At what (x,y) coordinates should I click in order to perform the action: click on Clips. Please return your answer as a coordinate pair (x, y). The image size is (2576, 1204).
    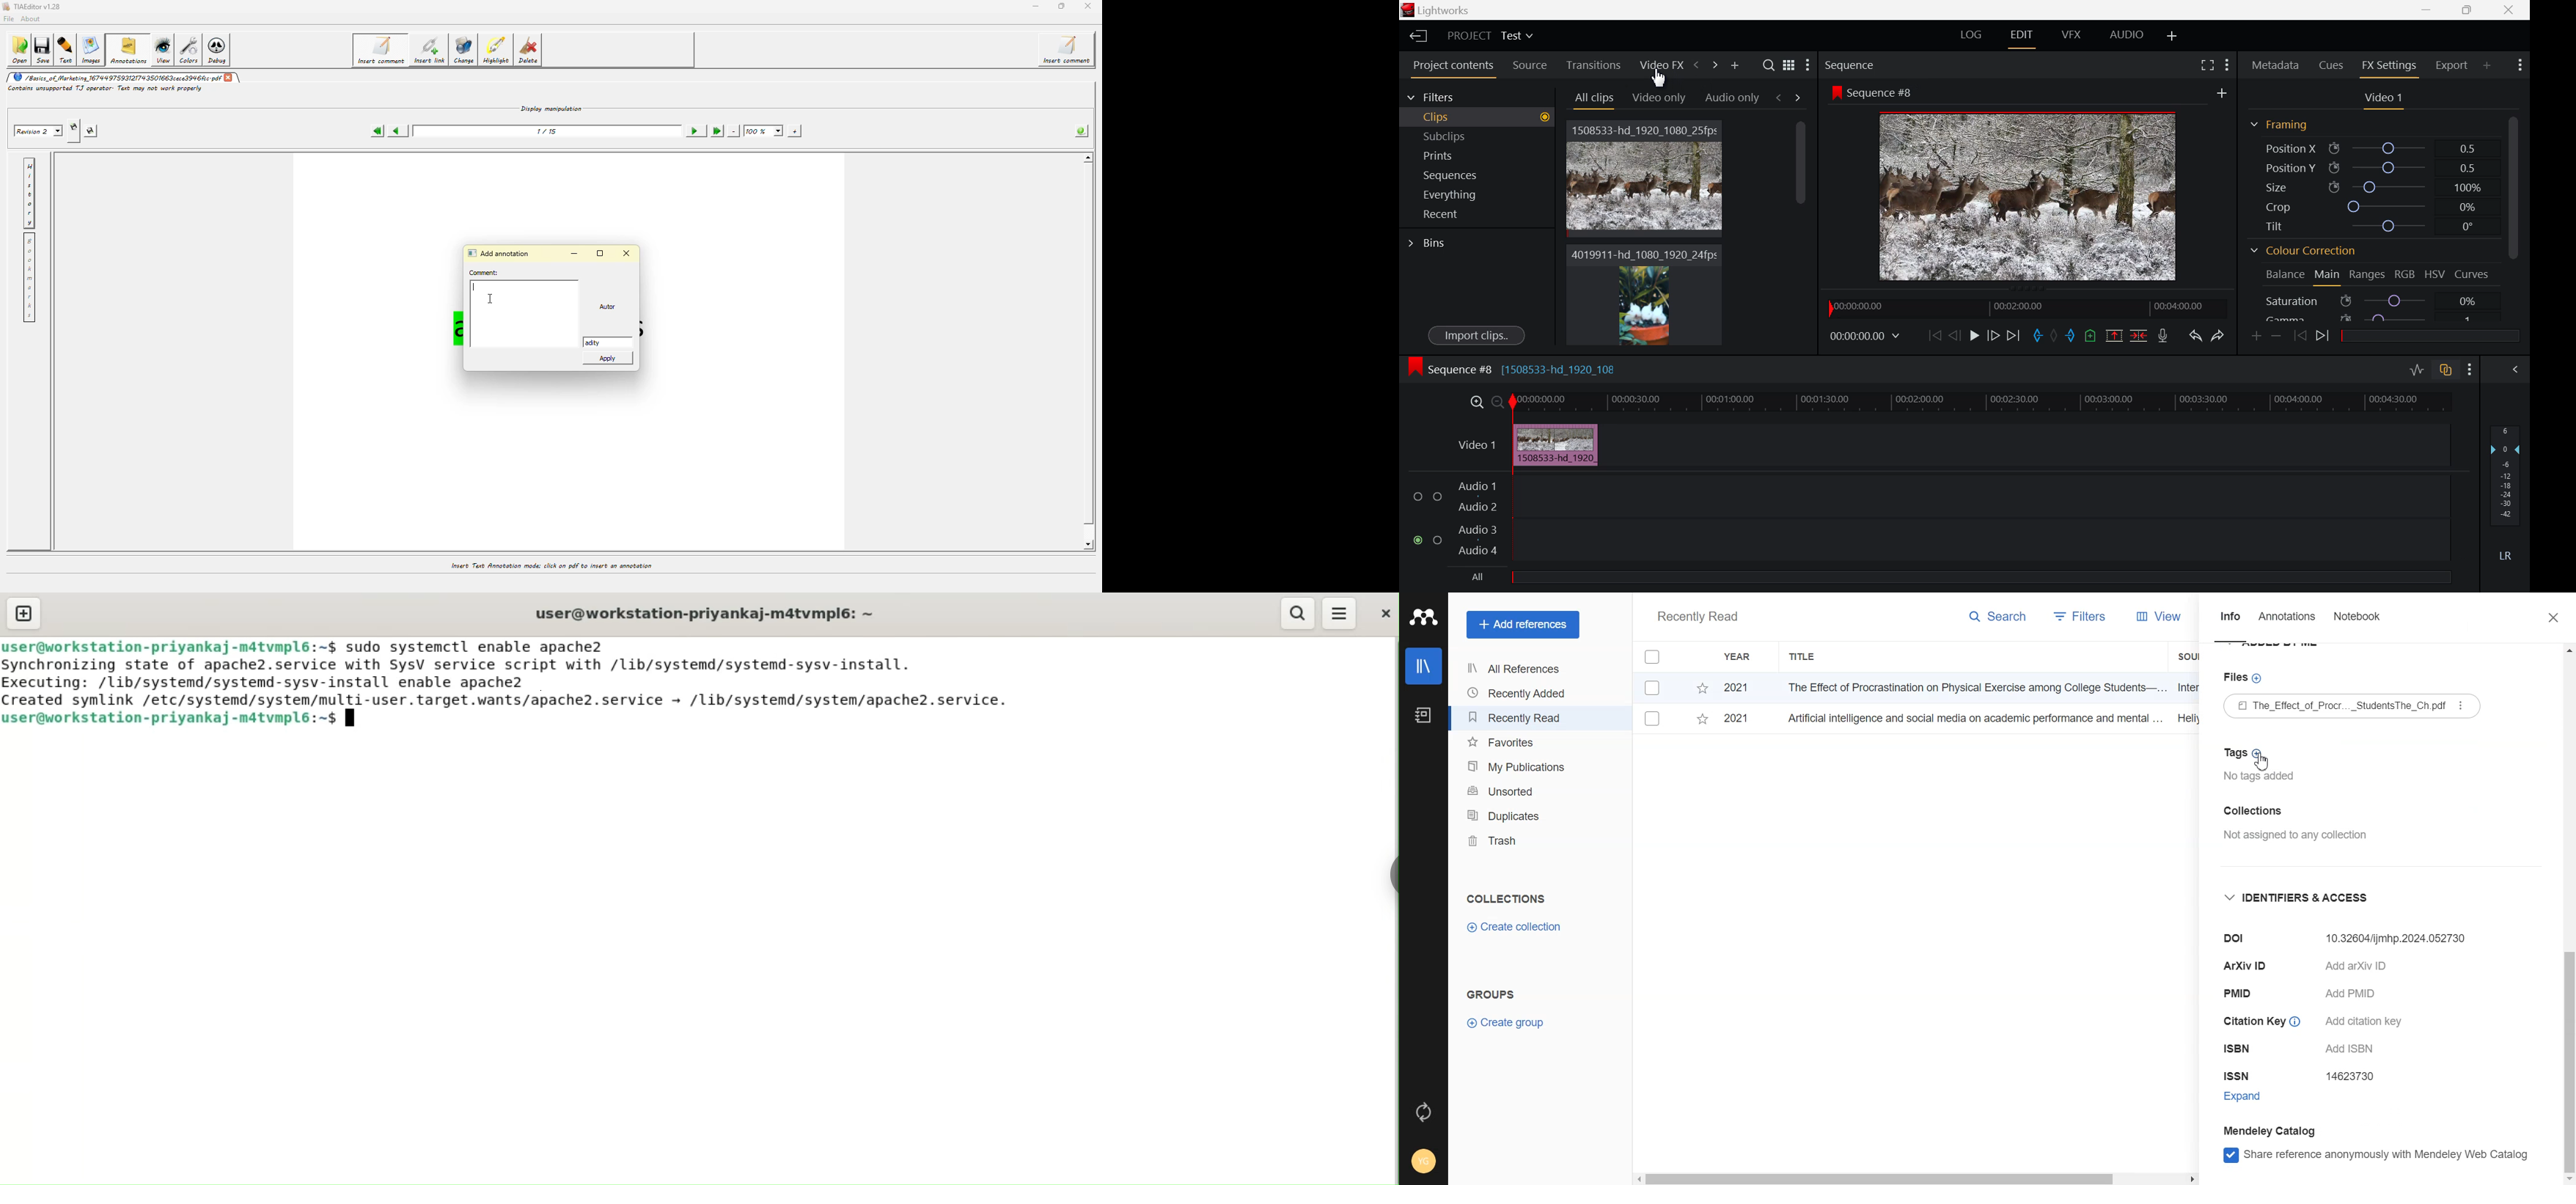
    Looking at the image, I should click on (1476, 118).